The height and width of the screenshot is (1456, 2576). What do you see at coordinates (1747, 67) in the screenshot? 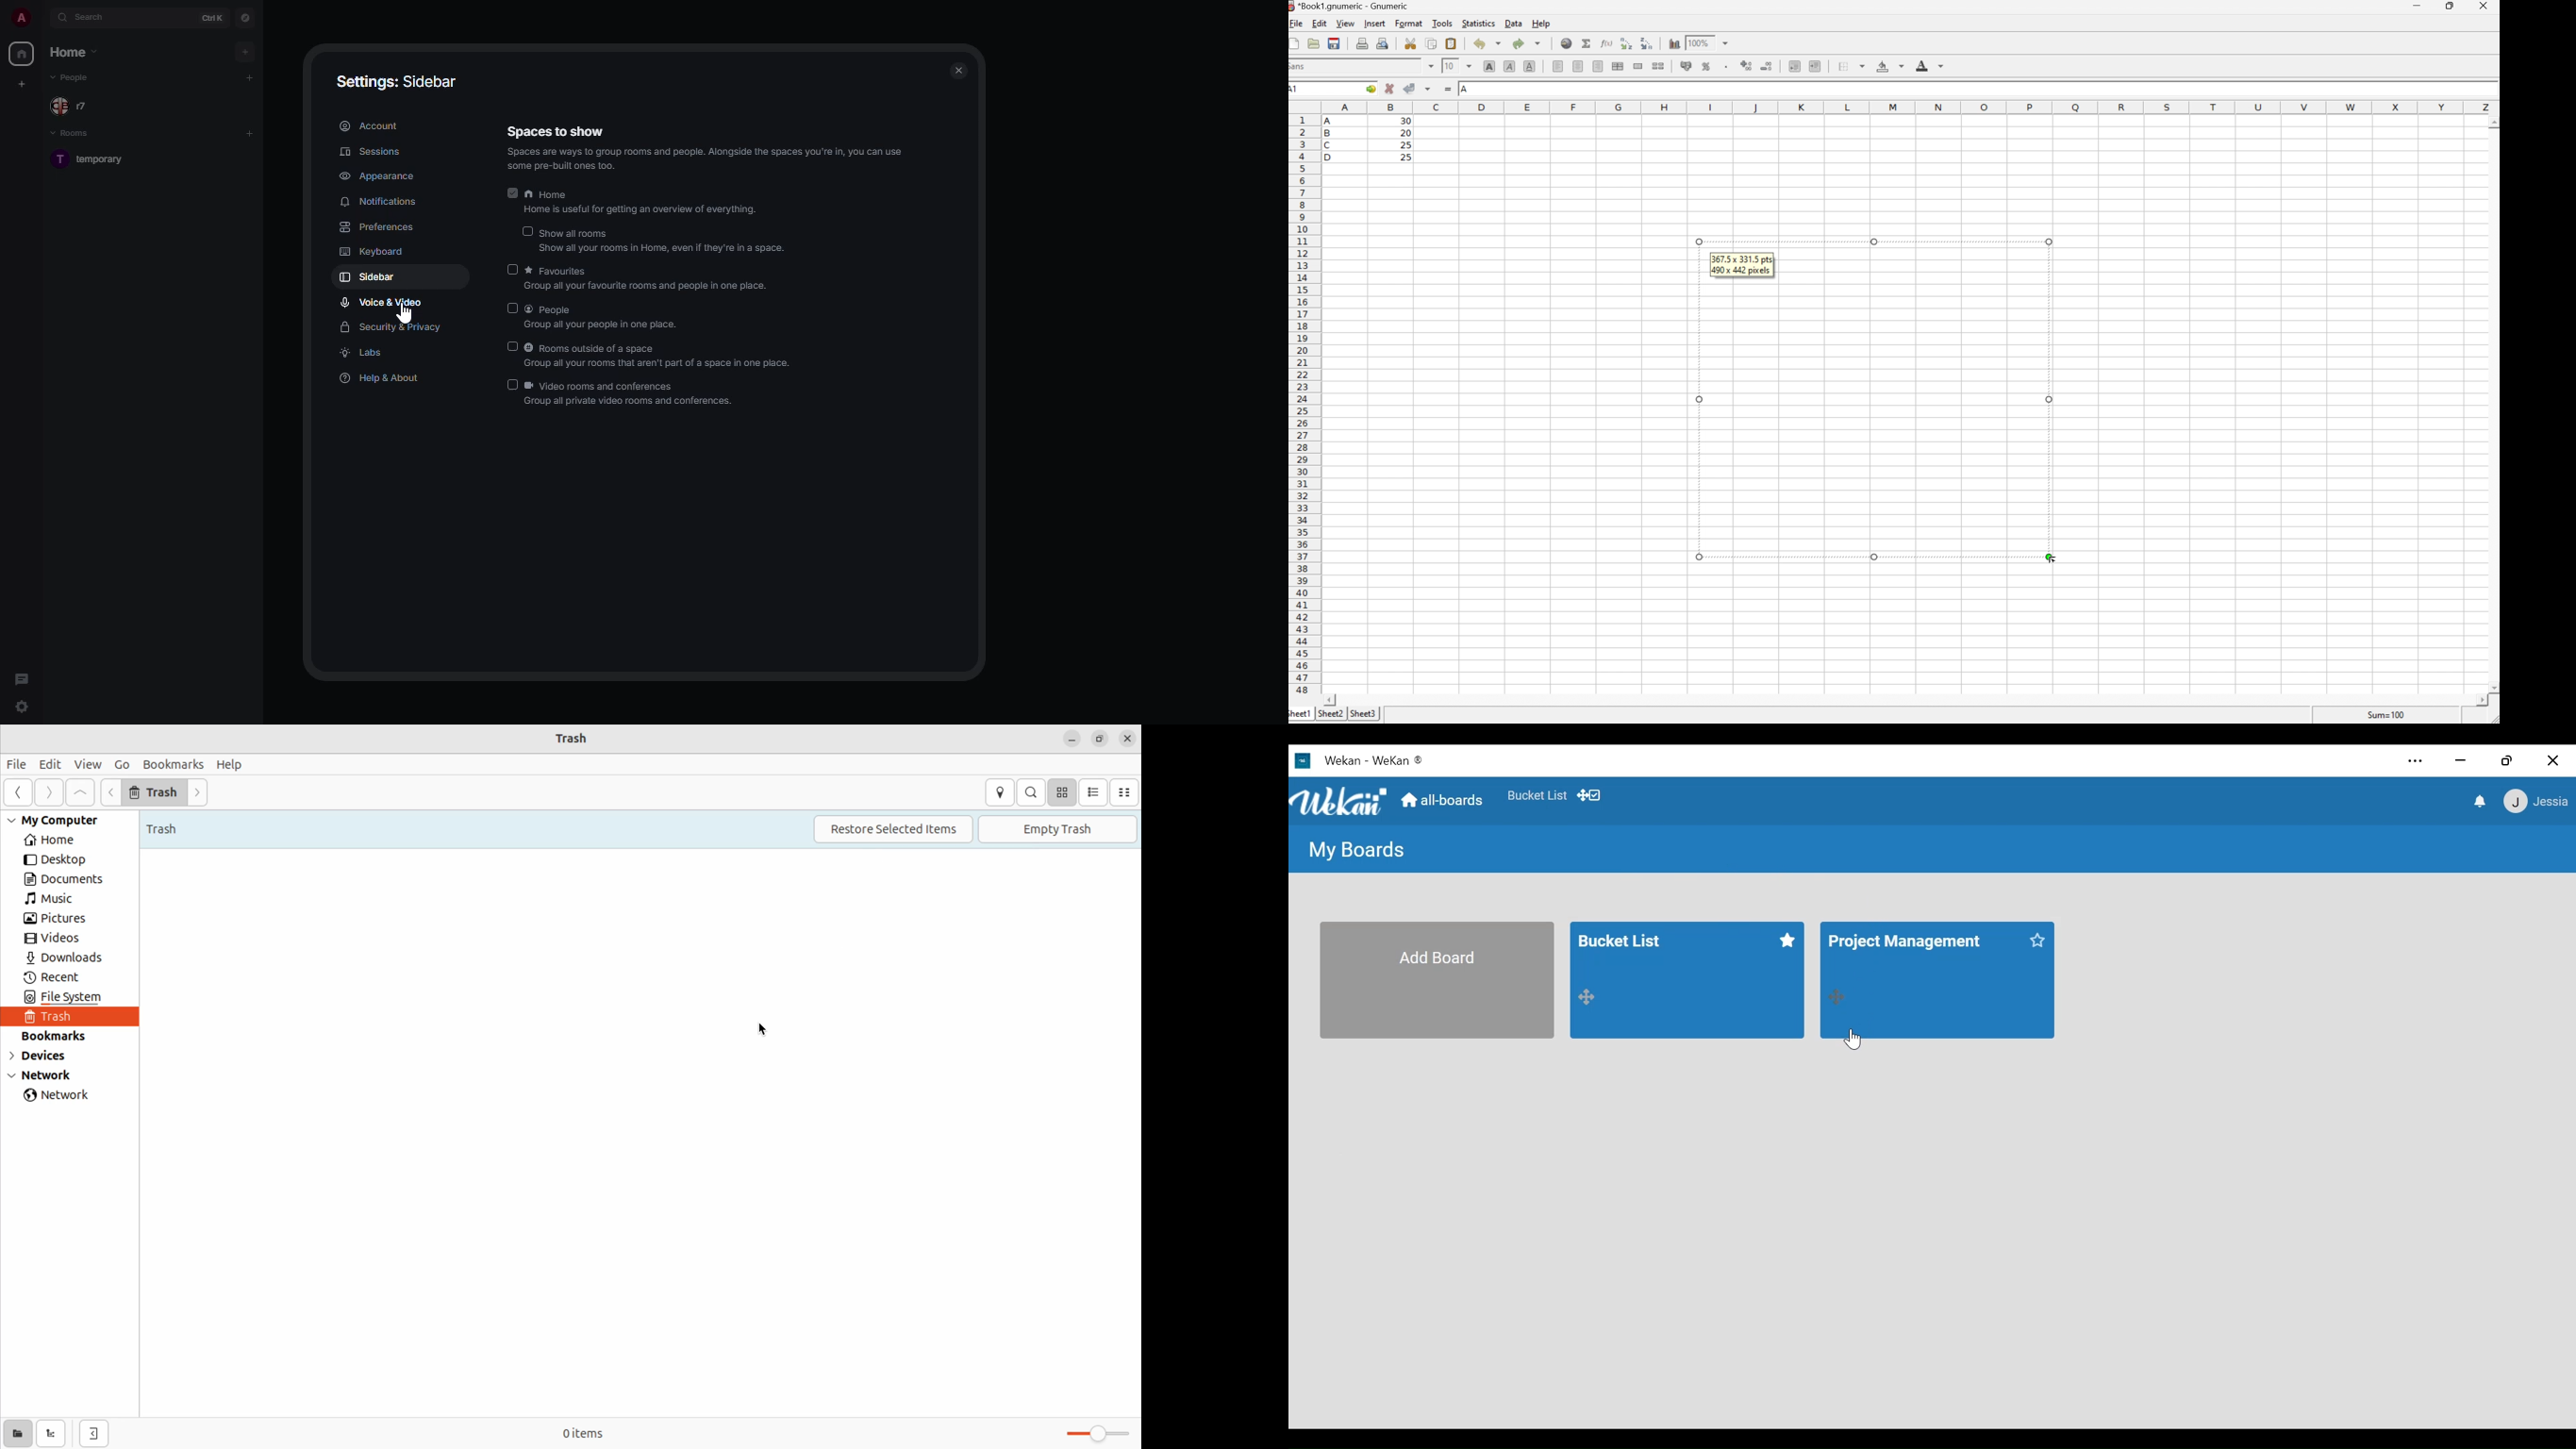
I see `Increase number of decimals displayed` at bounding box center [1747, 67].